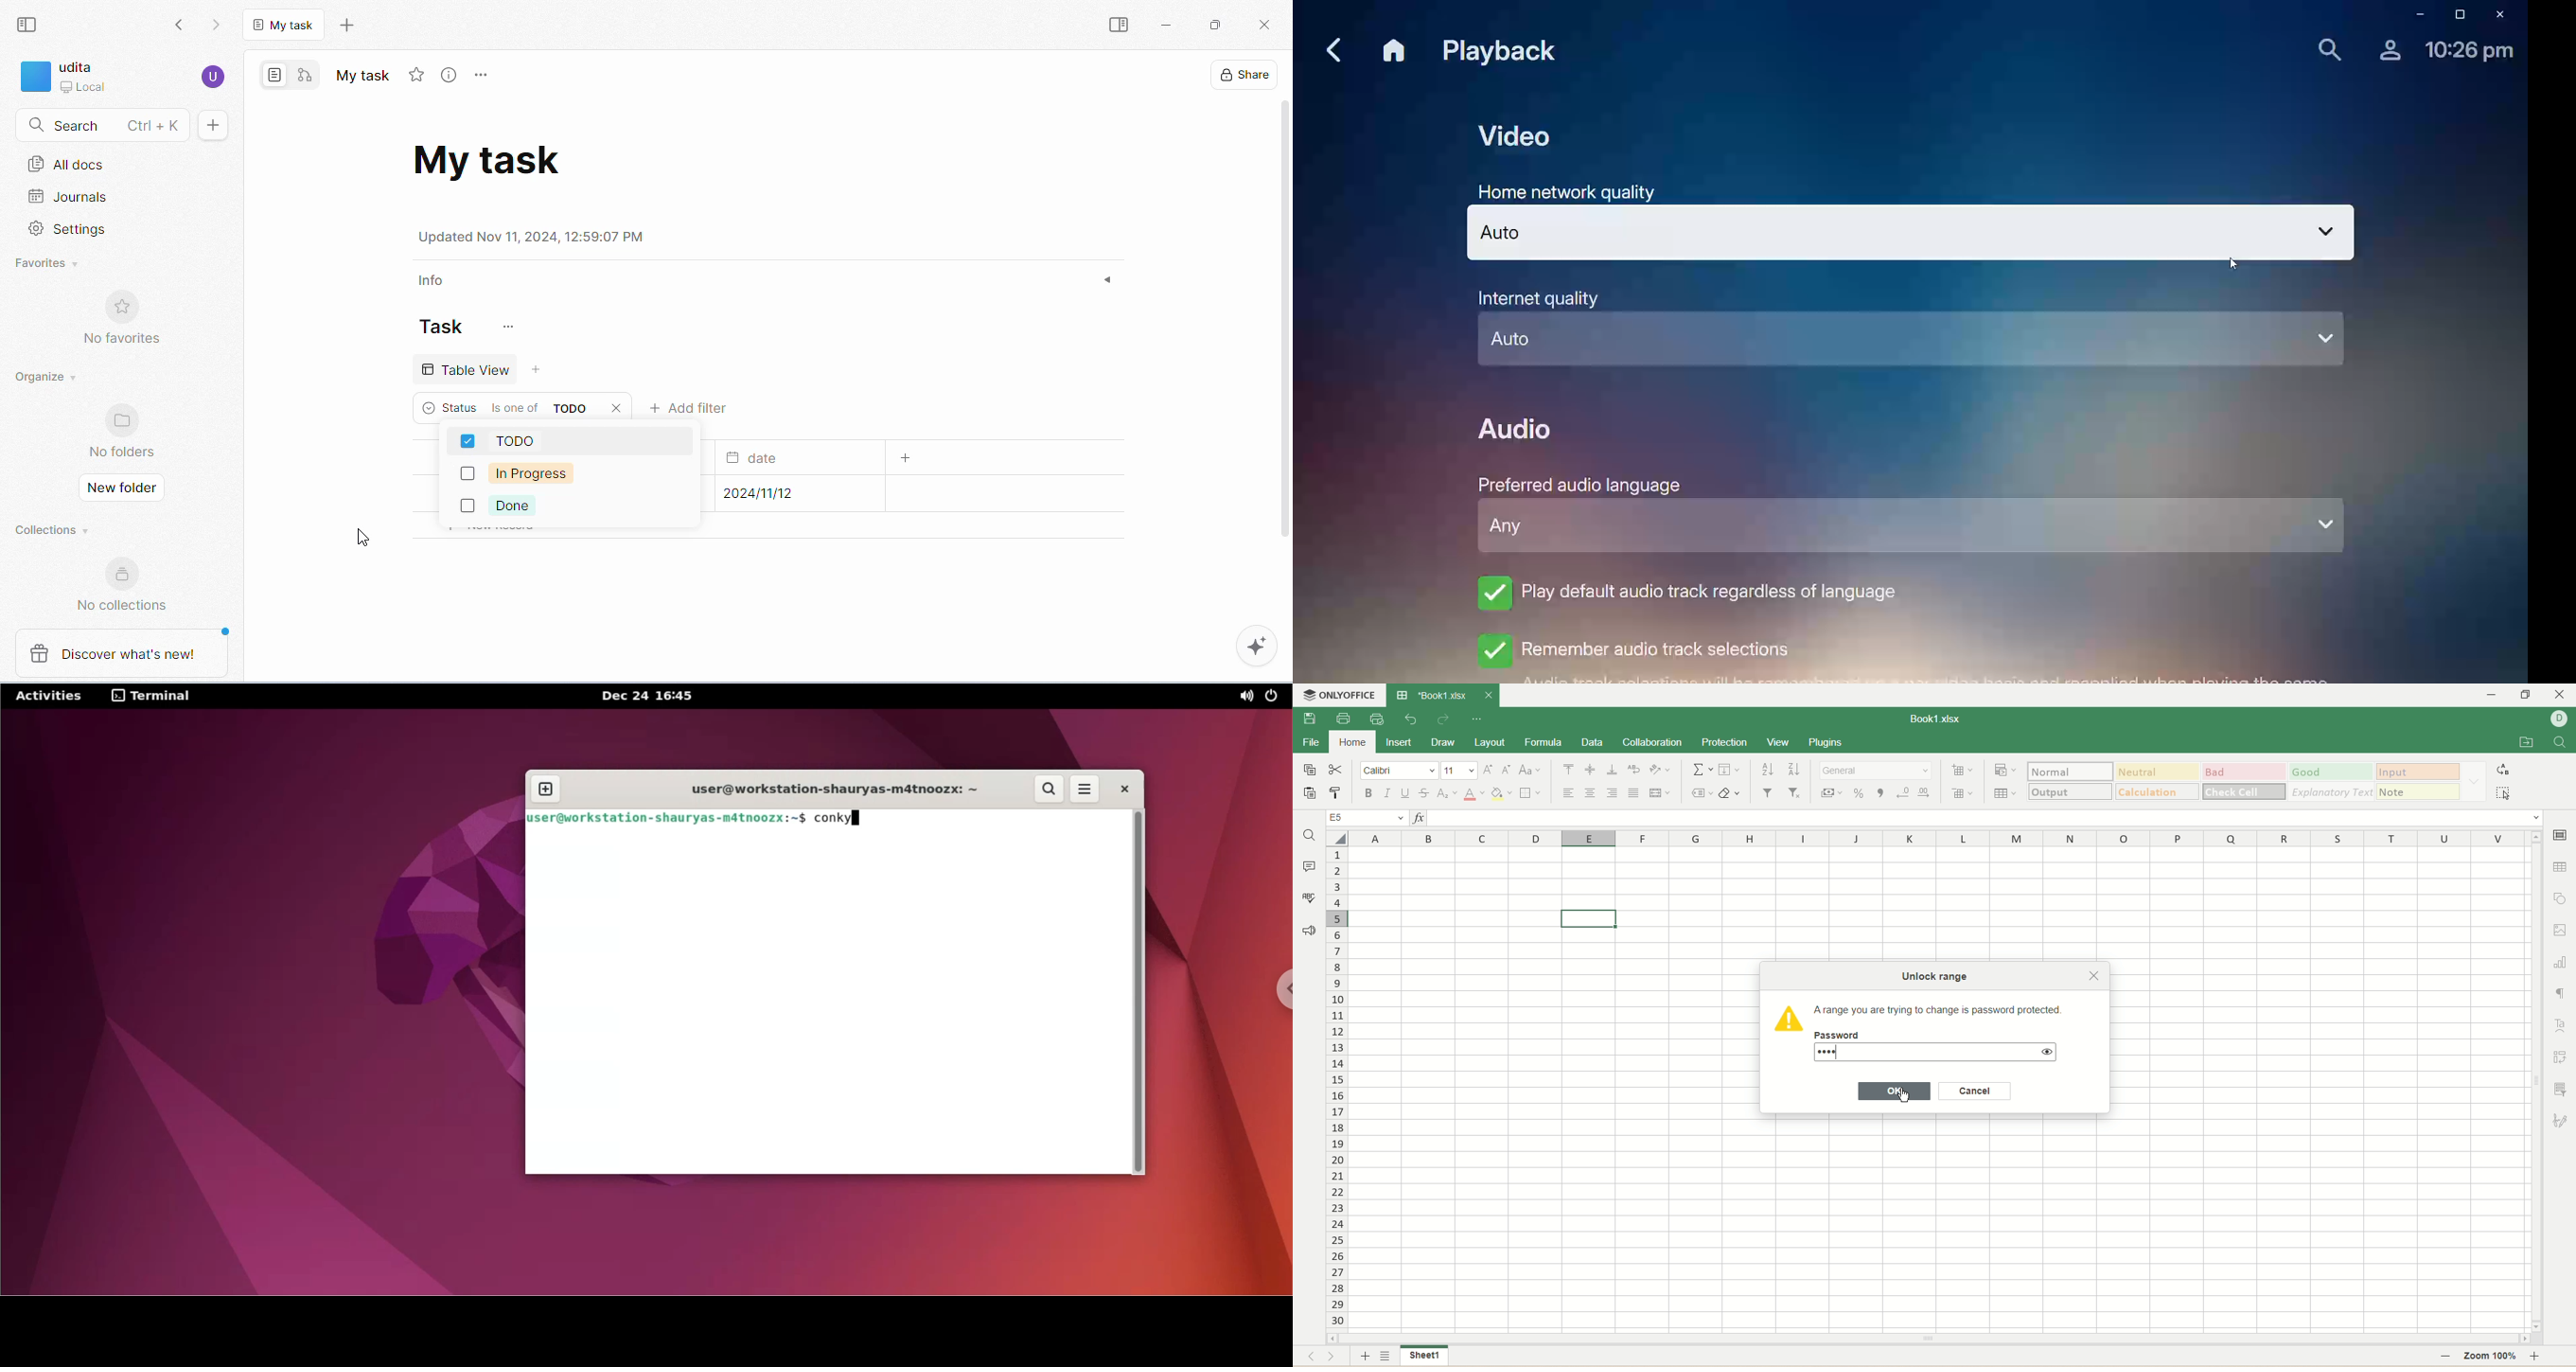 This screenshot has width=2576, height=1372. I want to click on align left, so click(1566, 795).